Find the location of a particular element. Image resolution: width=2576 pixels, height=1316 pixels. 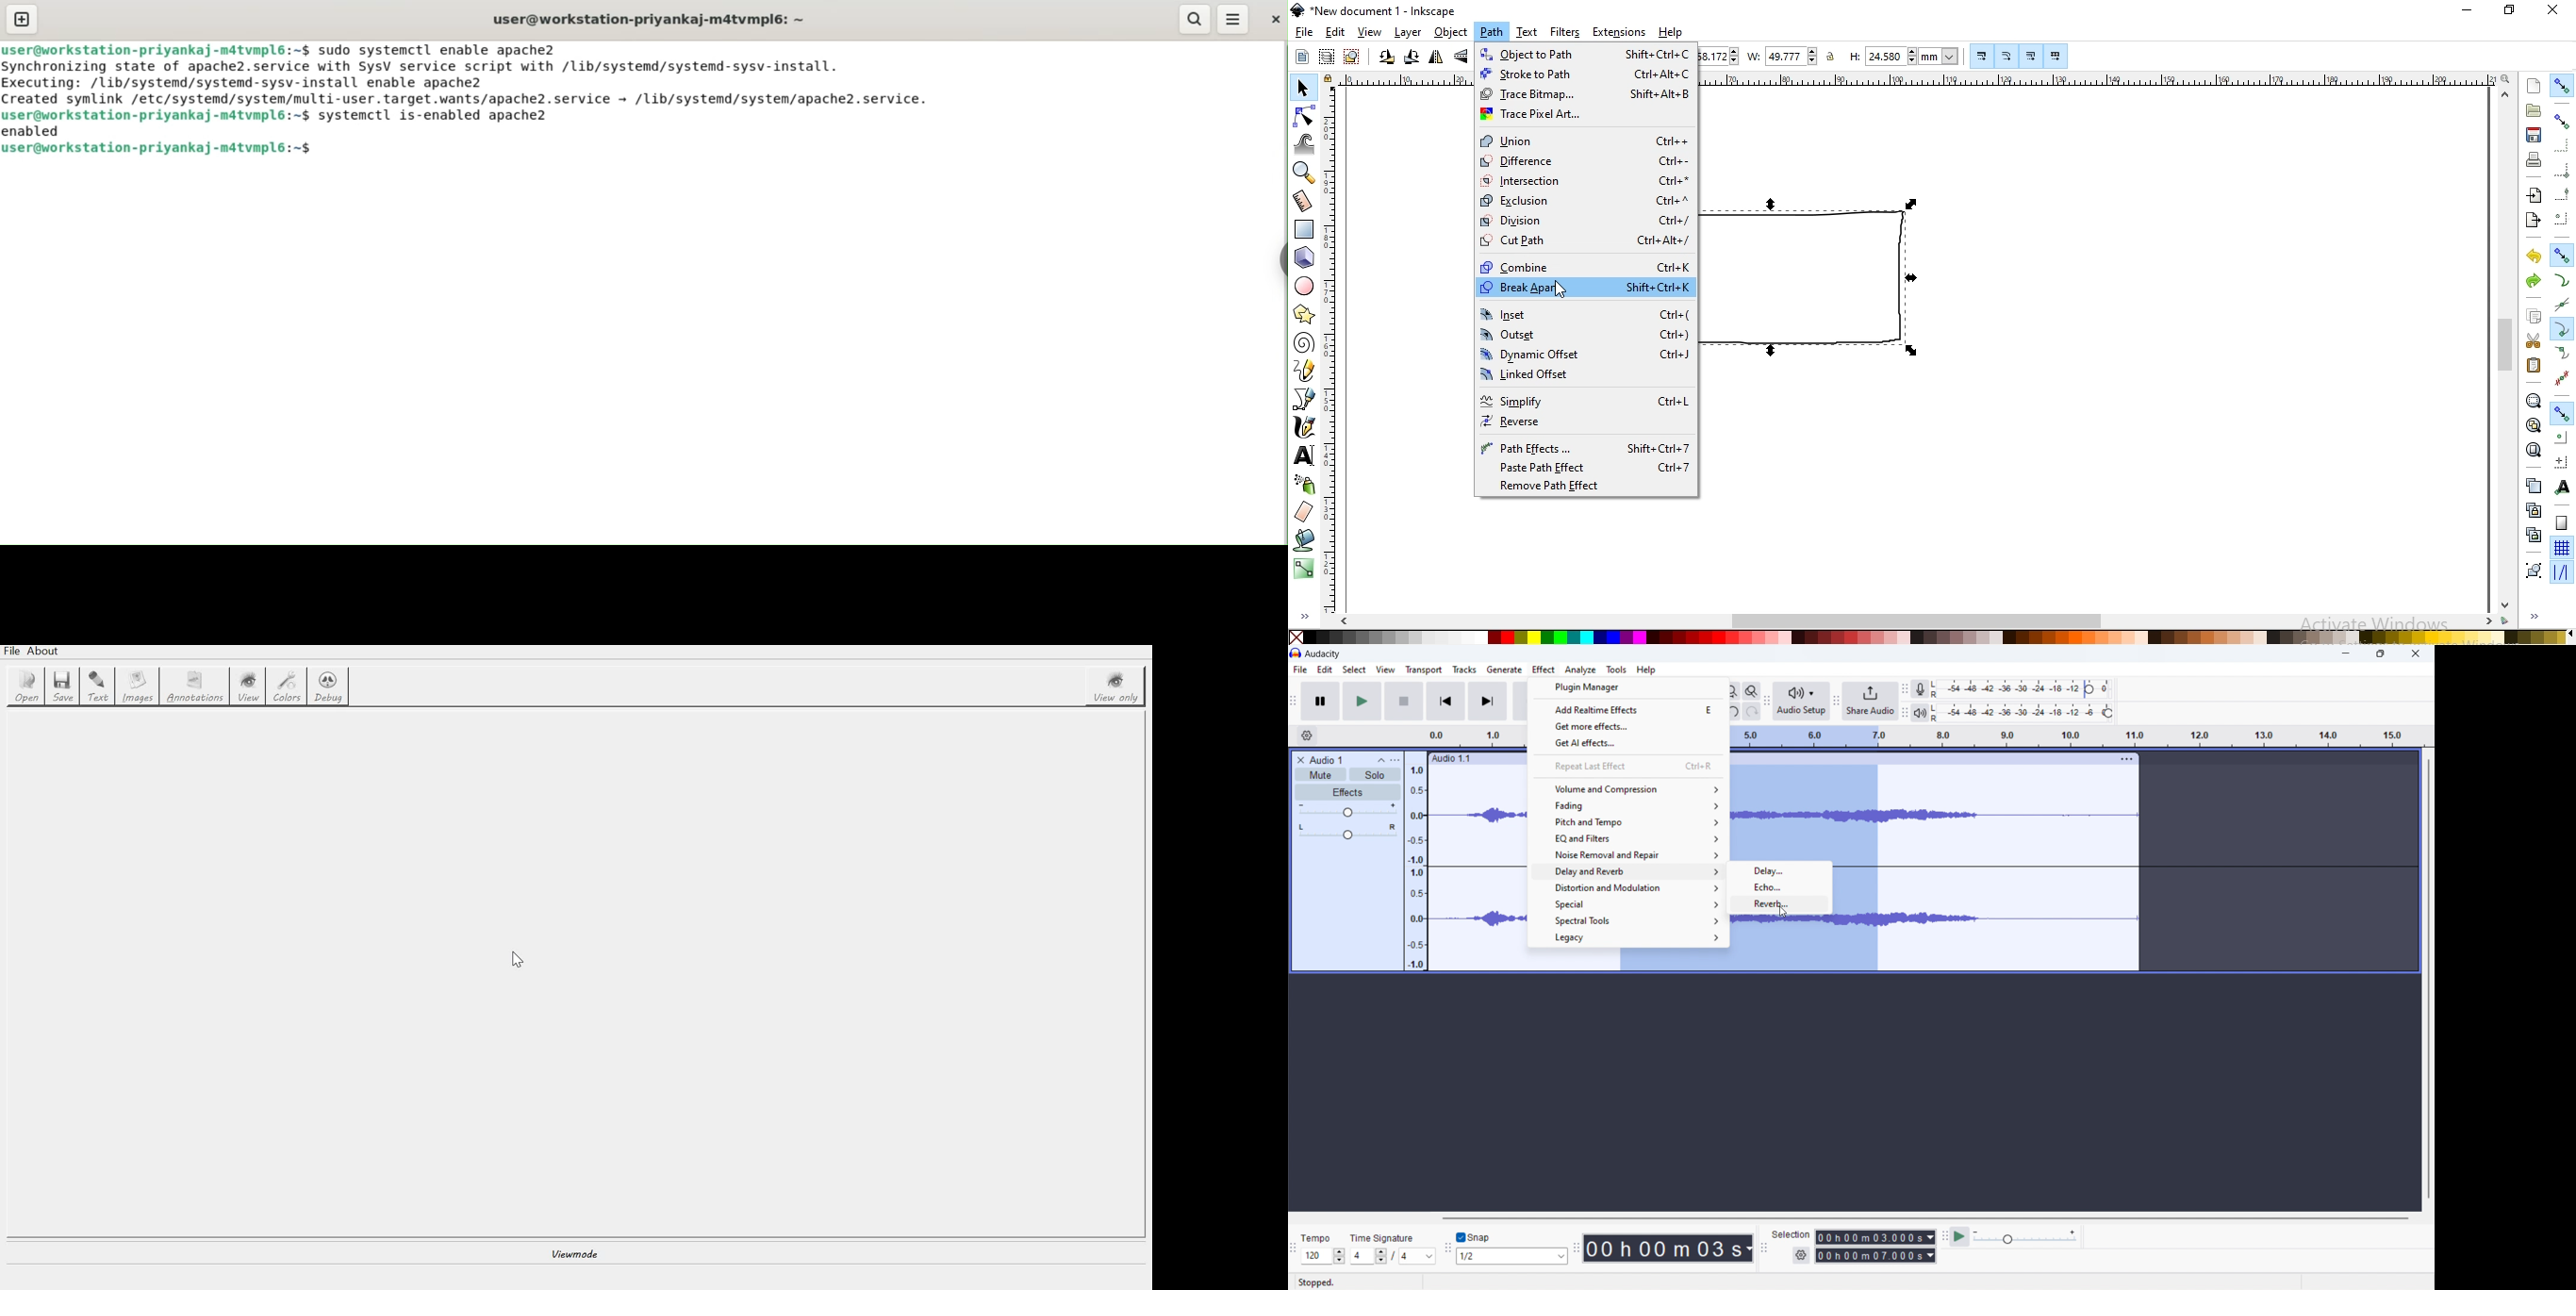

 is located at coordinates (2032, 56).